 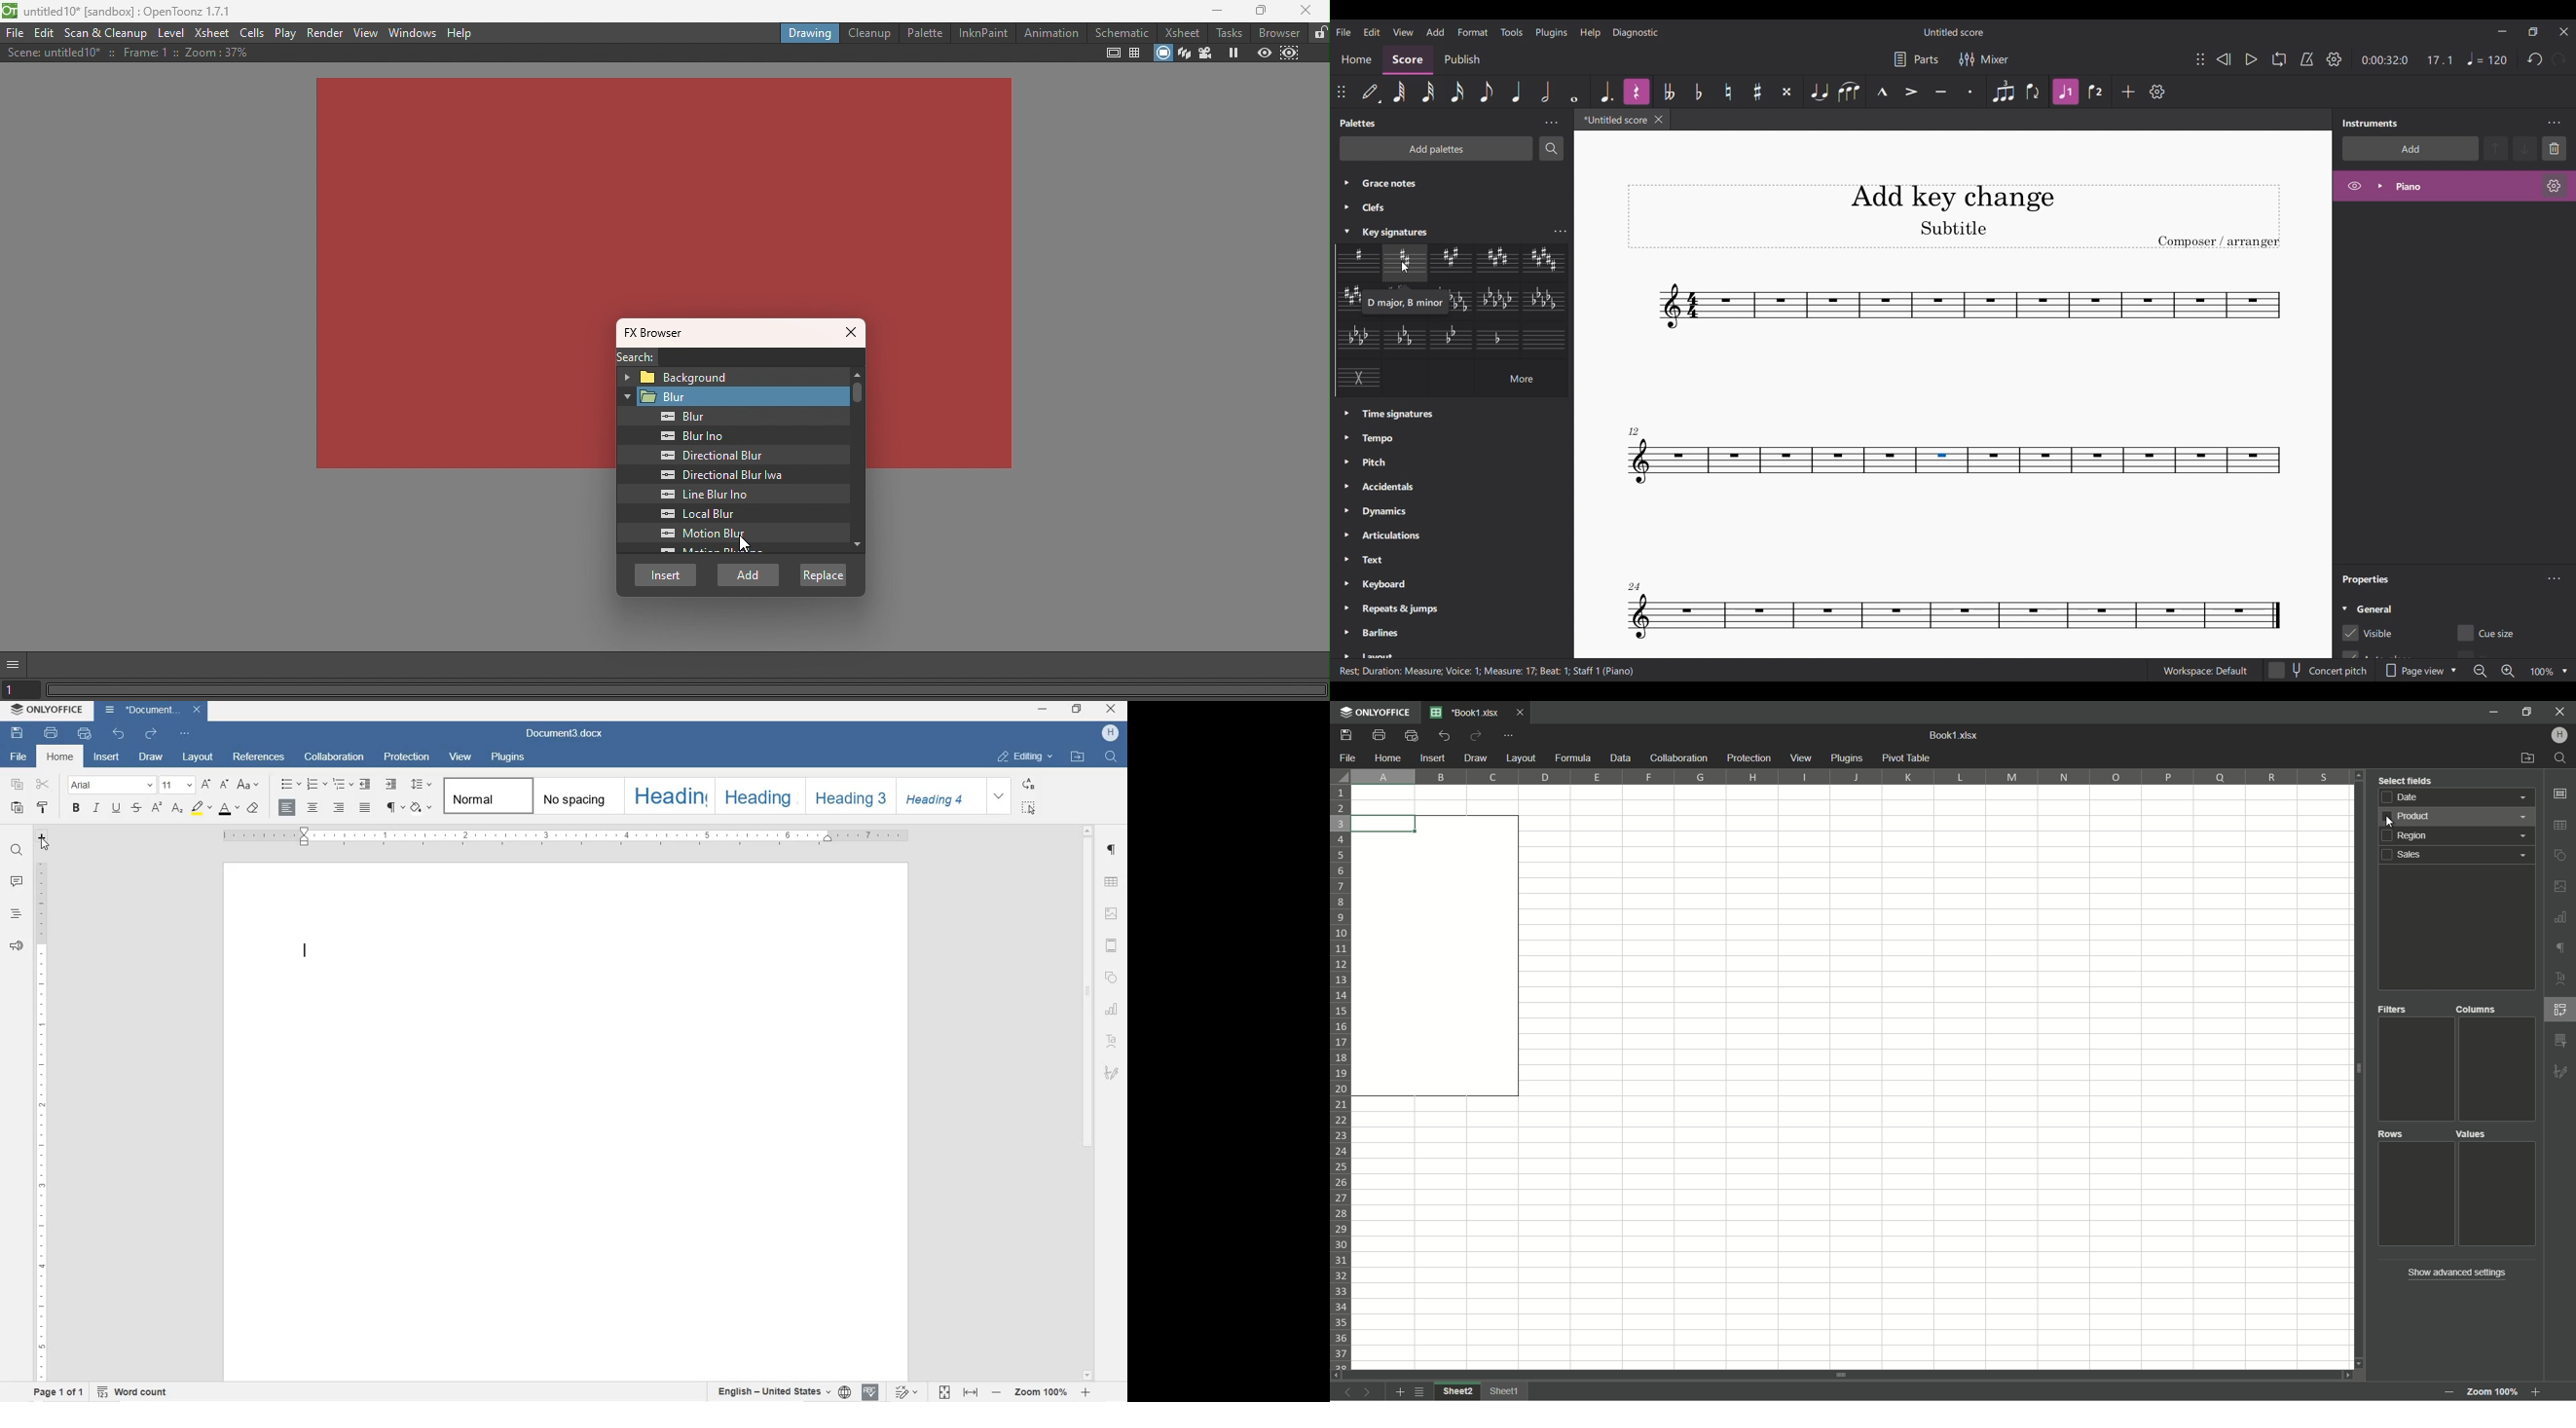 I want to click on LAYOUT, so click(x=197, y=757).